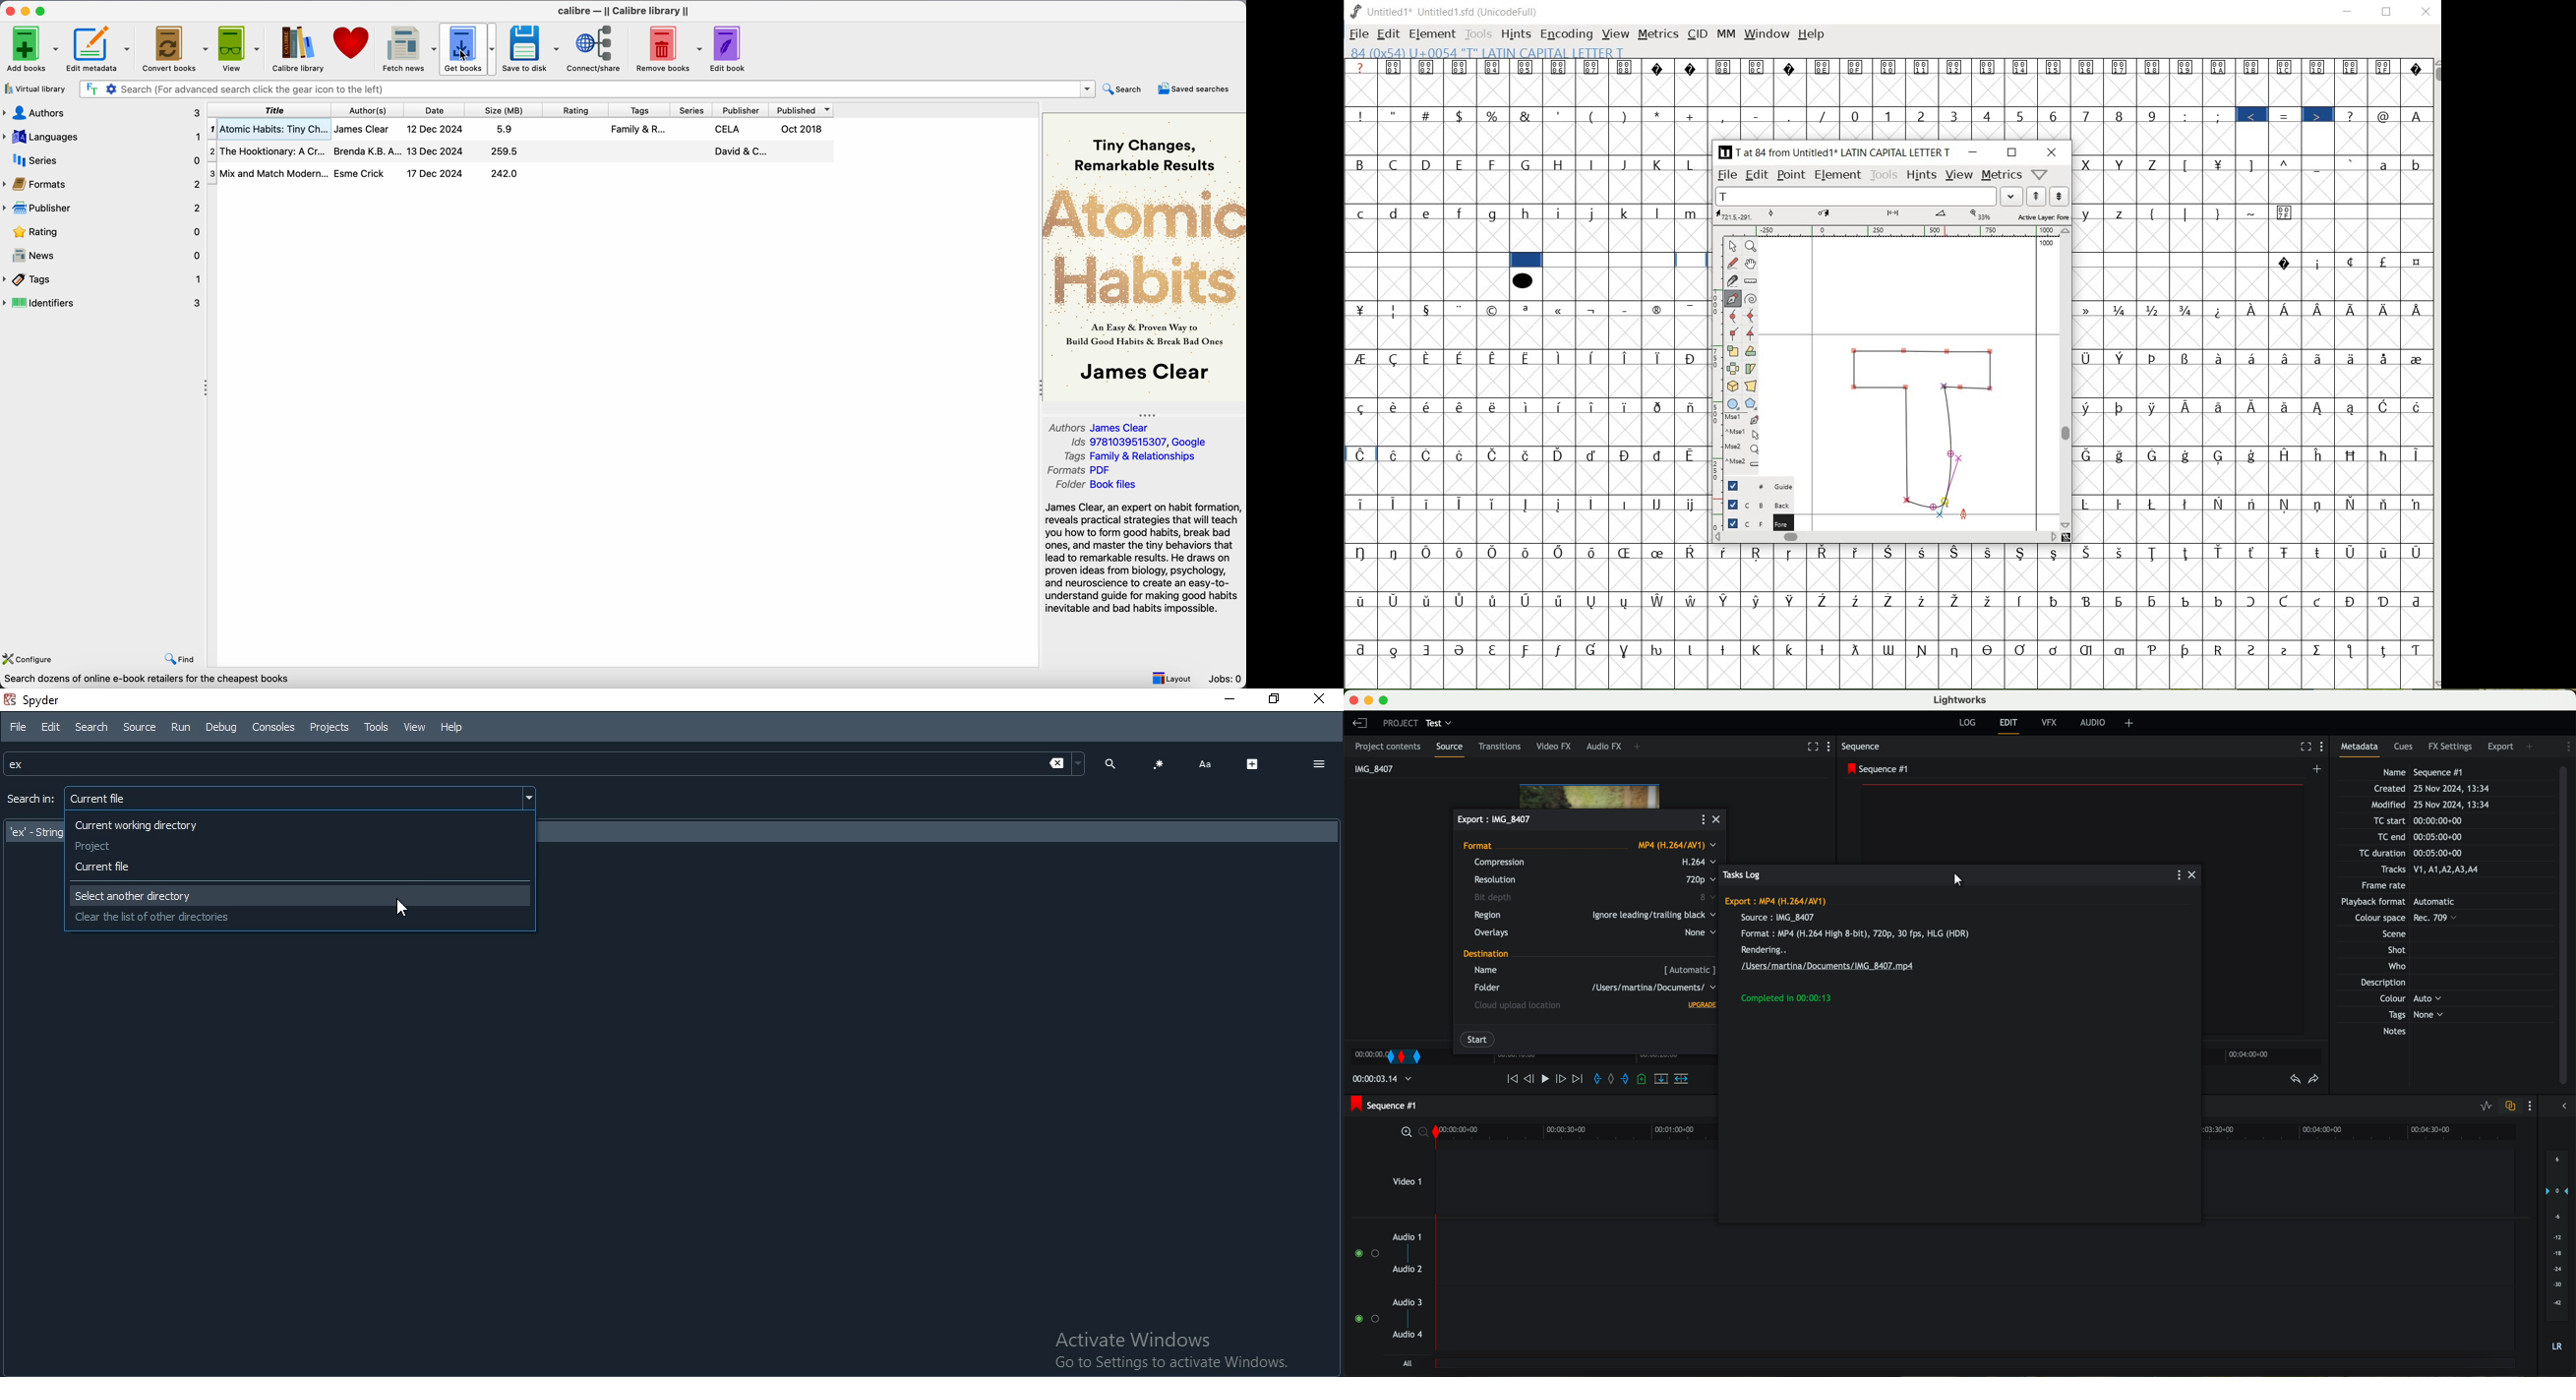  I want to click on scrollbar, so click(2435, 373).